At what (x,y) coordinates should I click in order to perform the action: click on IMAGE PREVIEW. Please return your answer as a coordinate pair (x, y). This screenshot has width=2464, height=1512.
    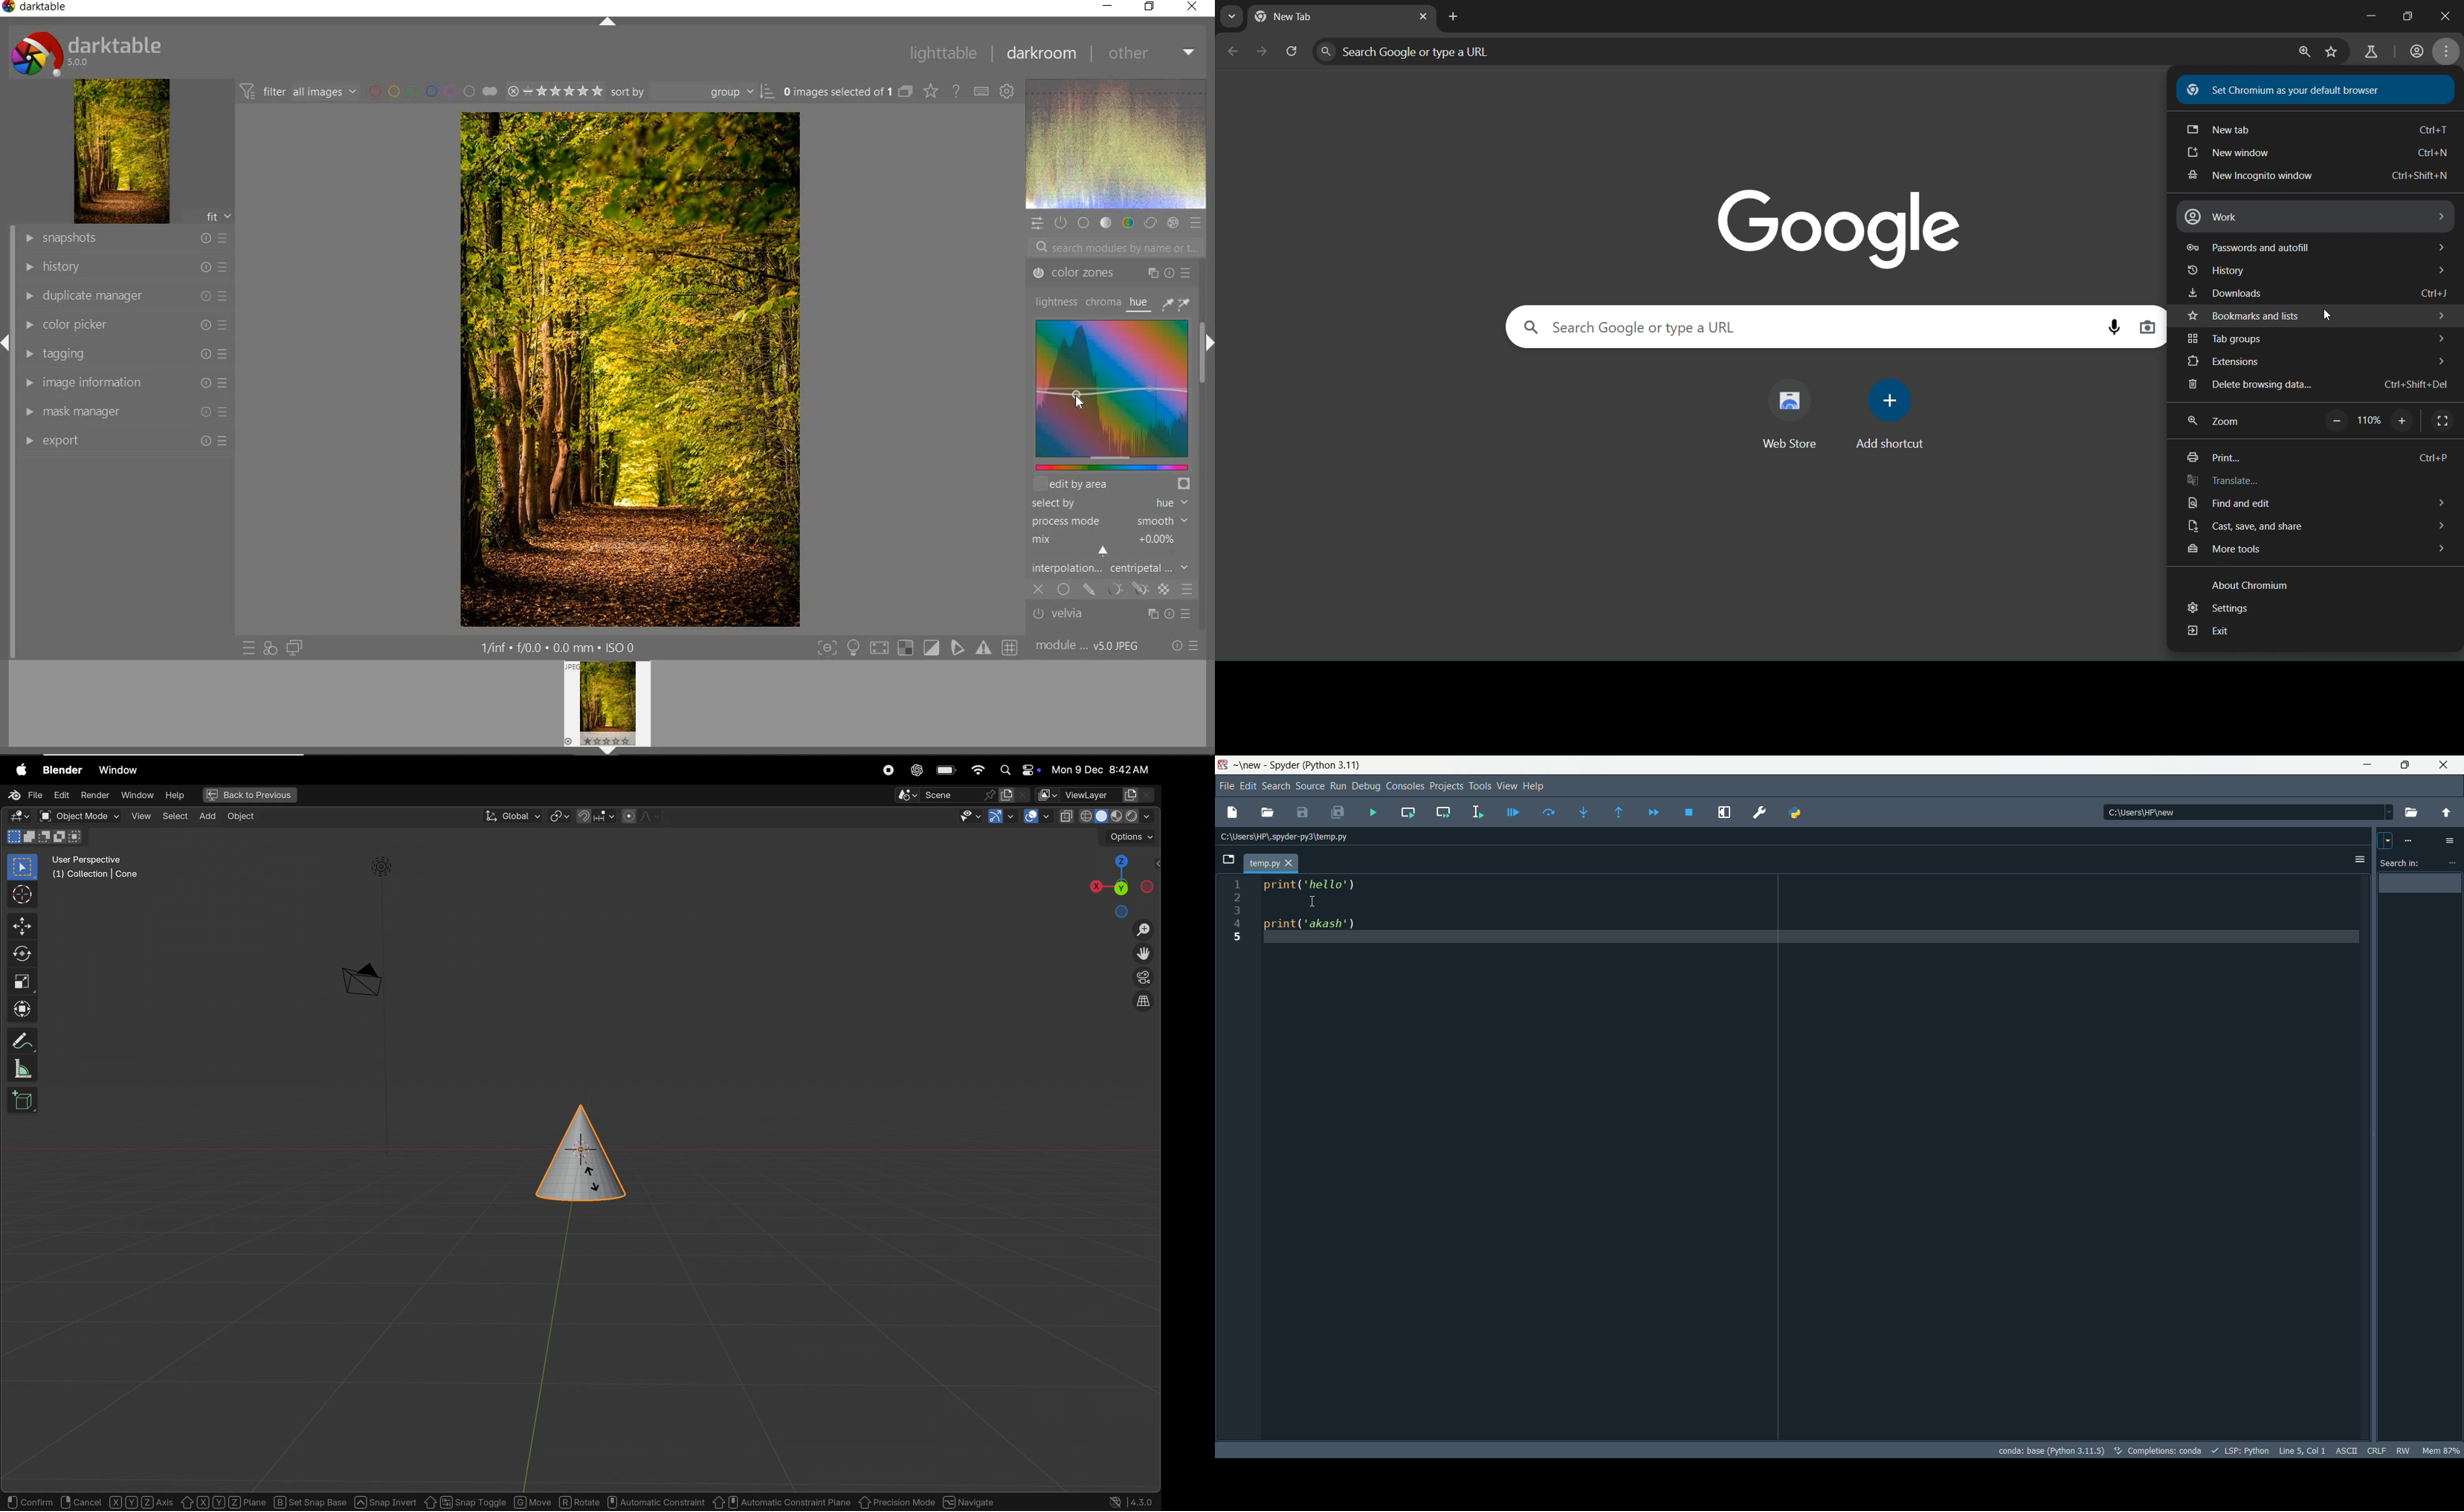
    Looking at the image, I should click on (608, 708).